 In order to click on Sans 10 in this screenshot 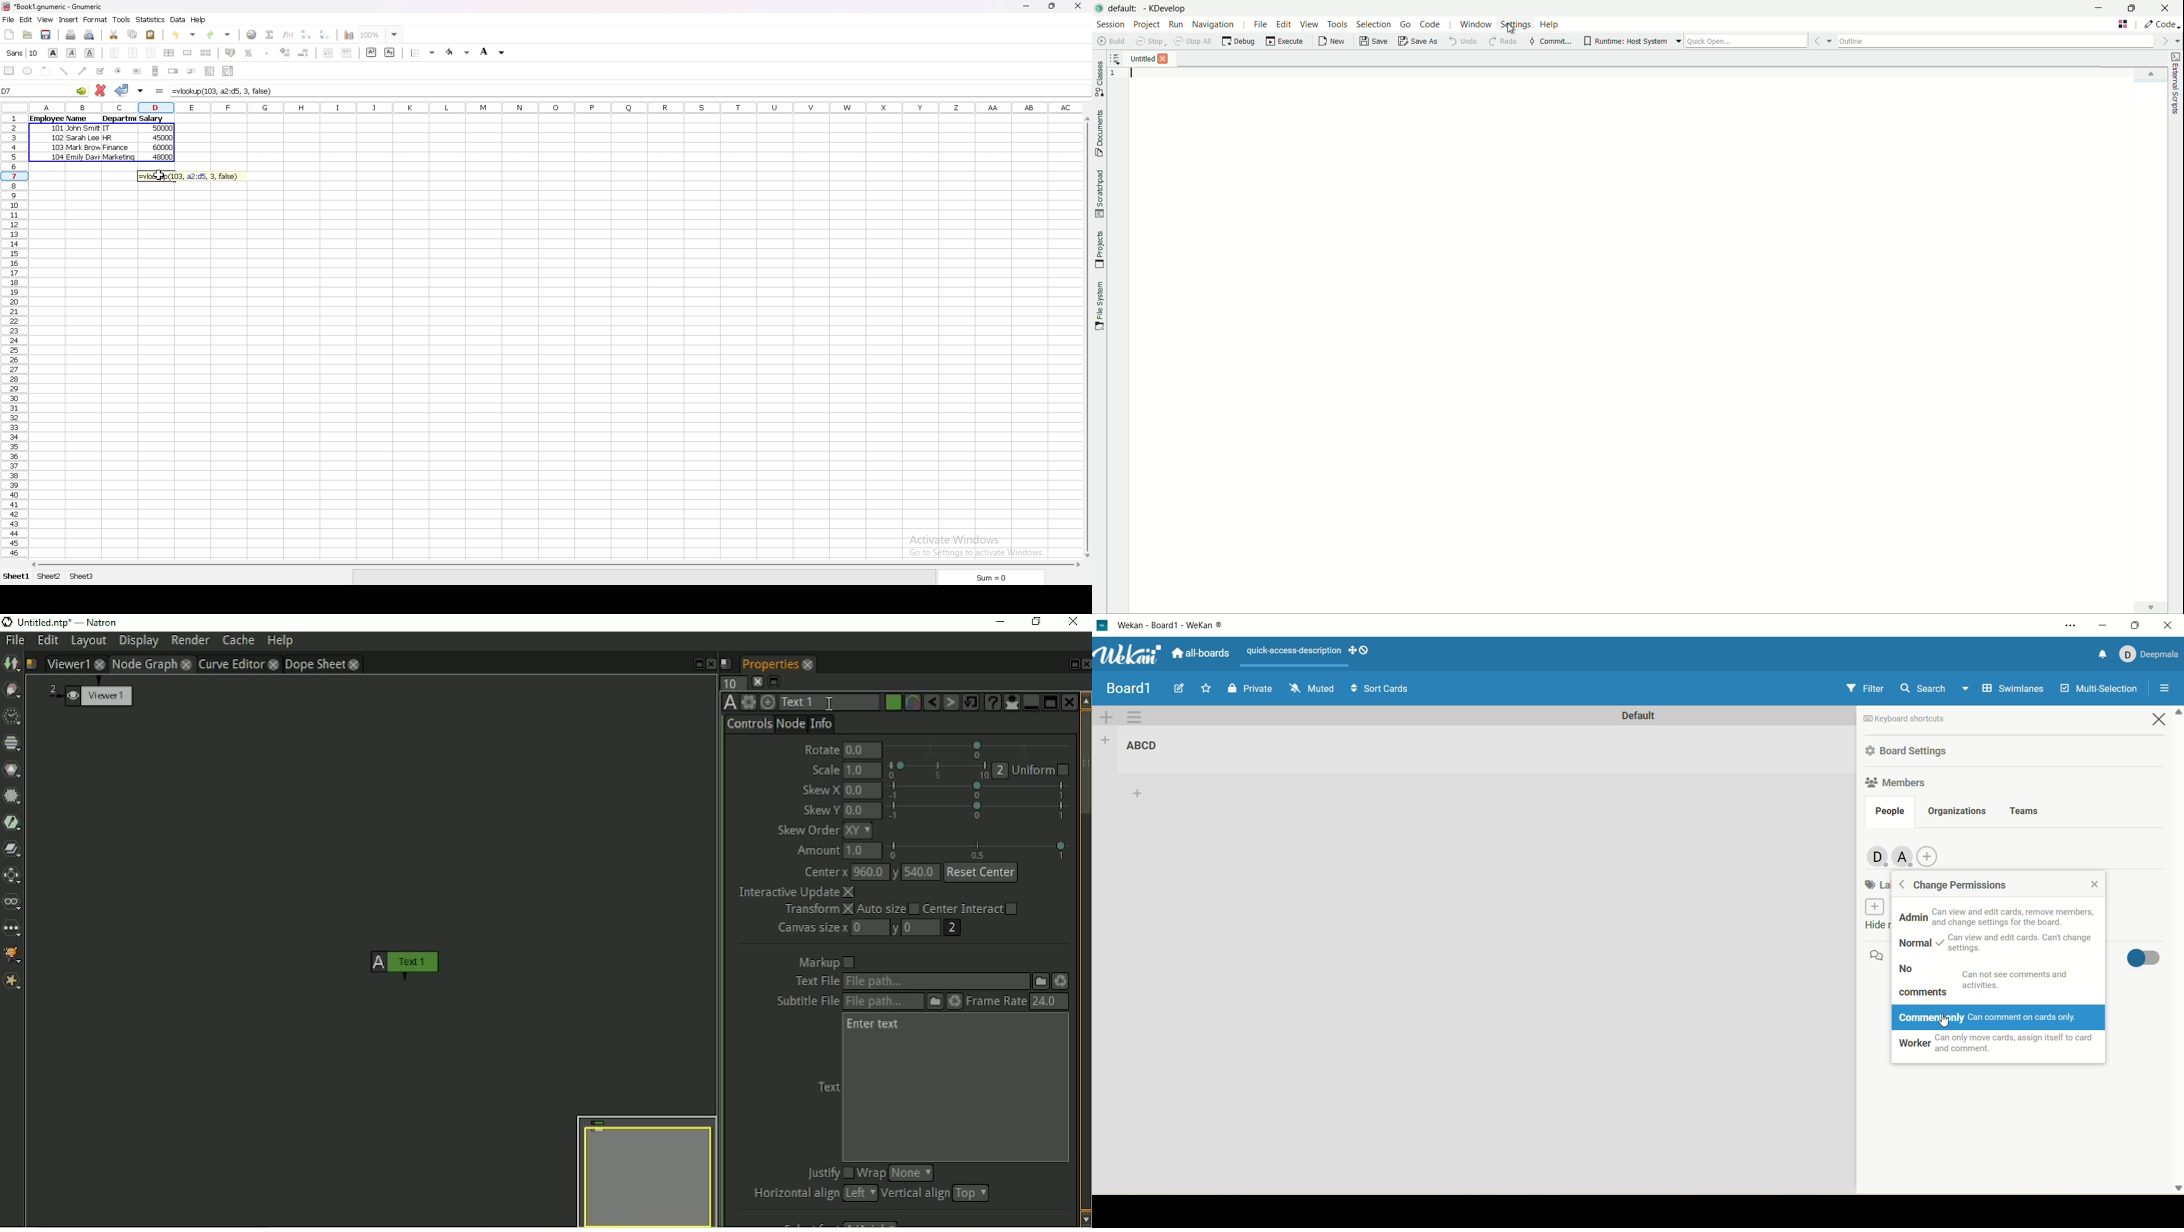, I will do `click(21, 53)`.